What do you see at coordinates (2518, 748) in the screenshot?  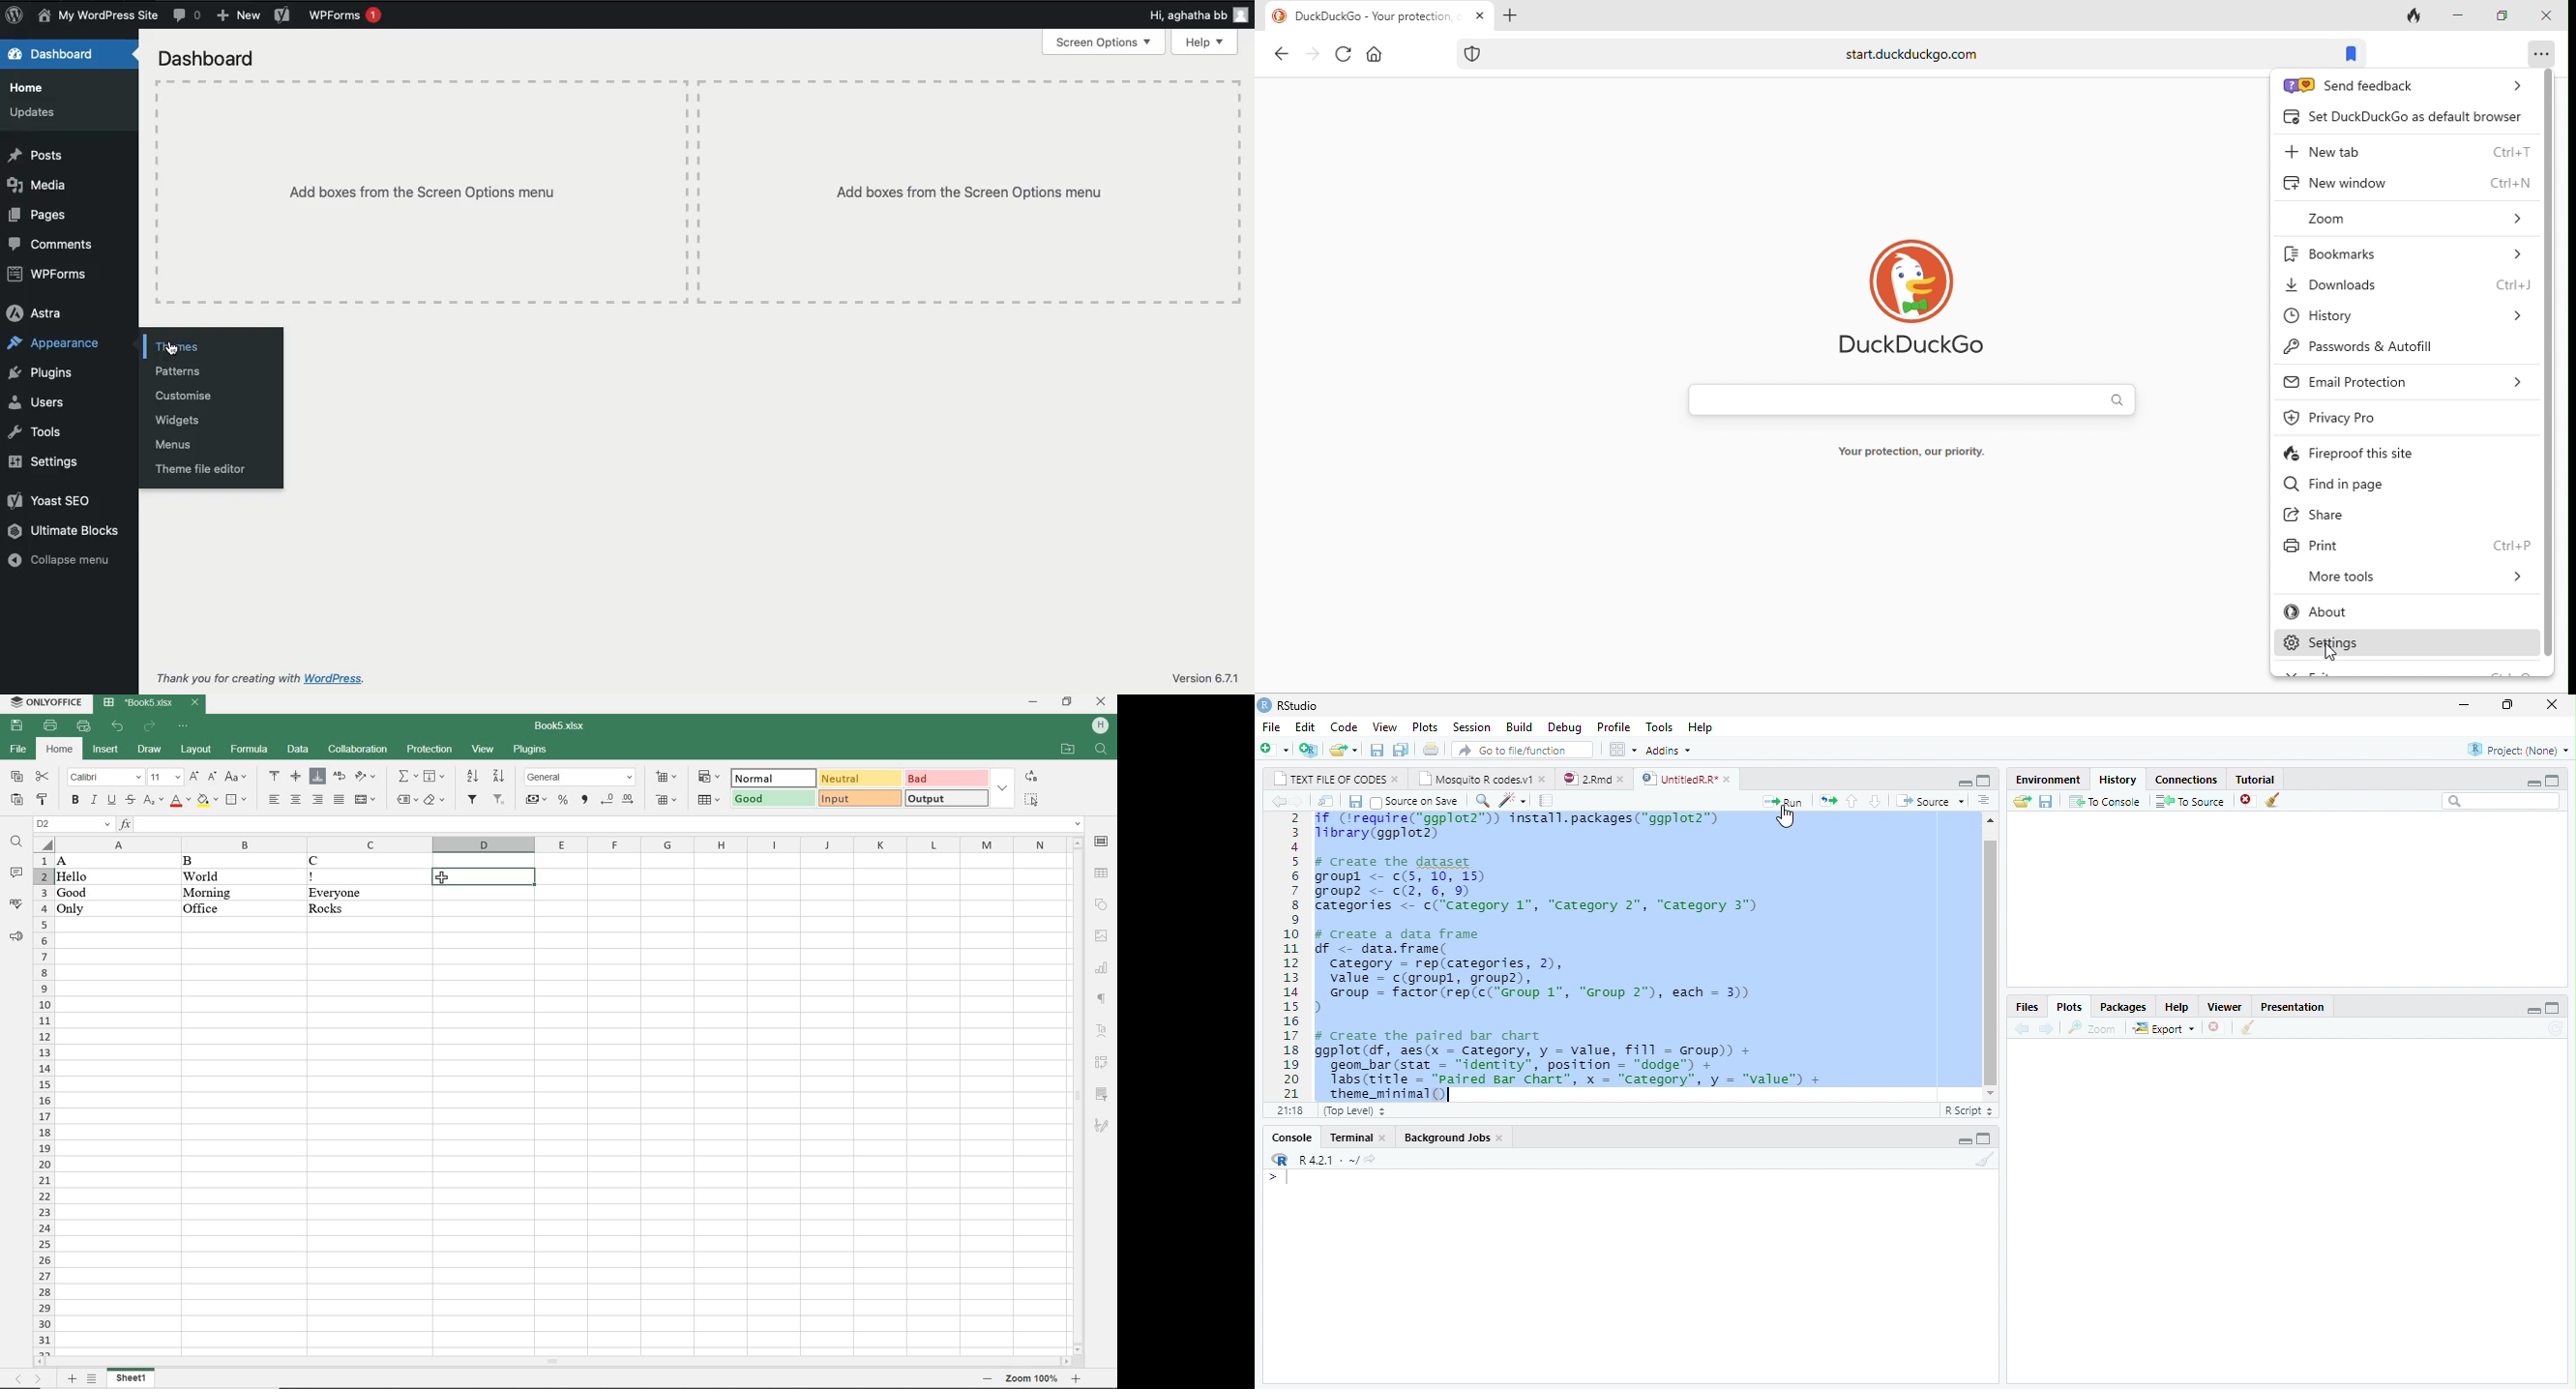 I see `project (none)` at bounding box center [2518, 748].